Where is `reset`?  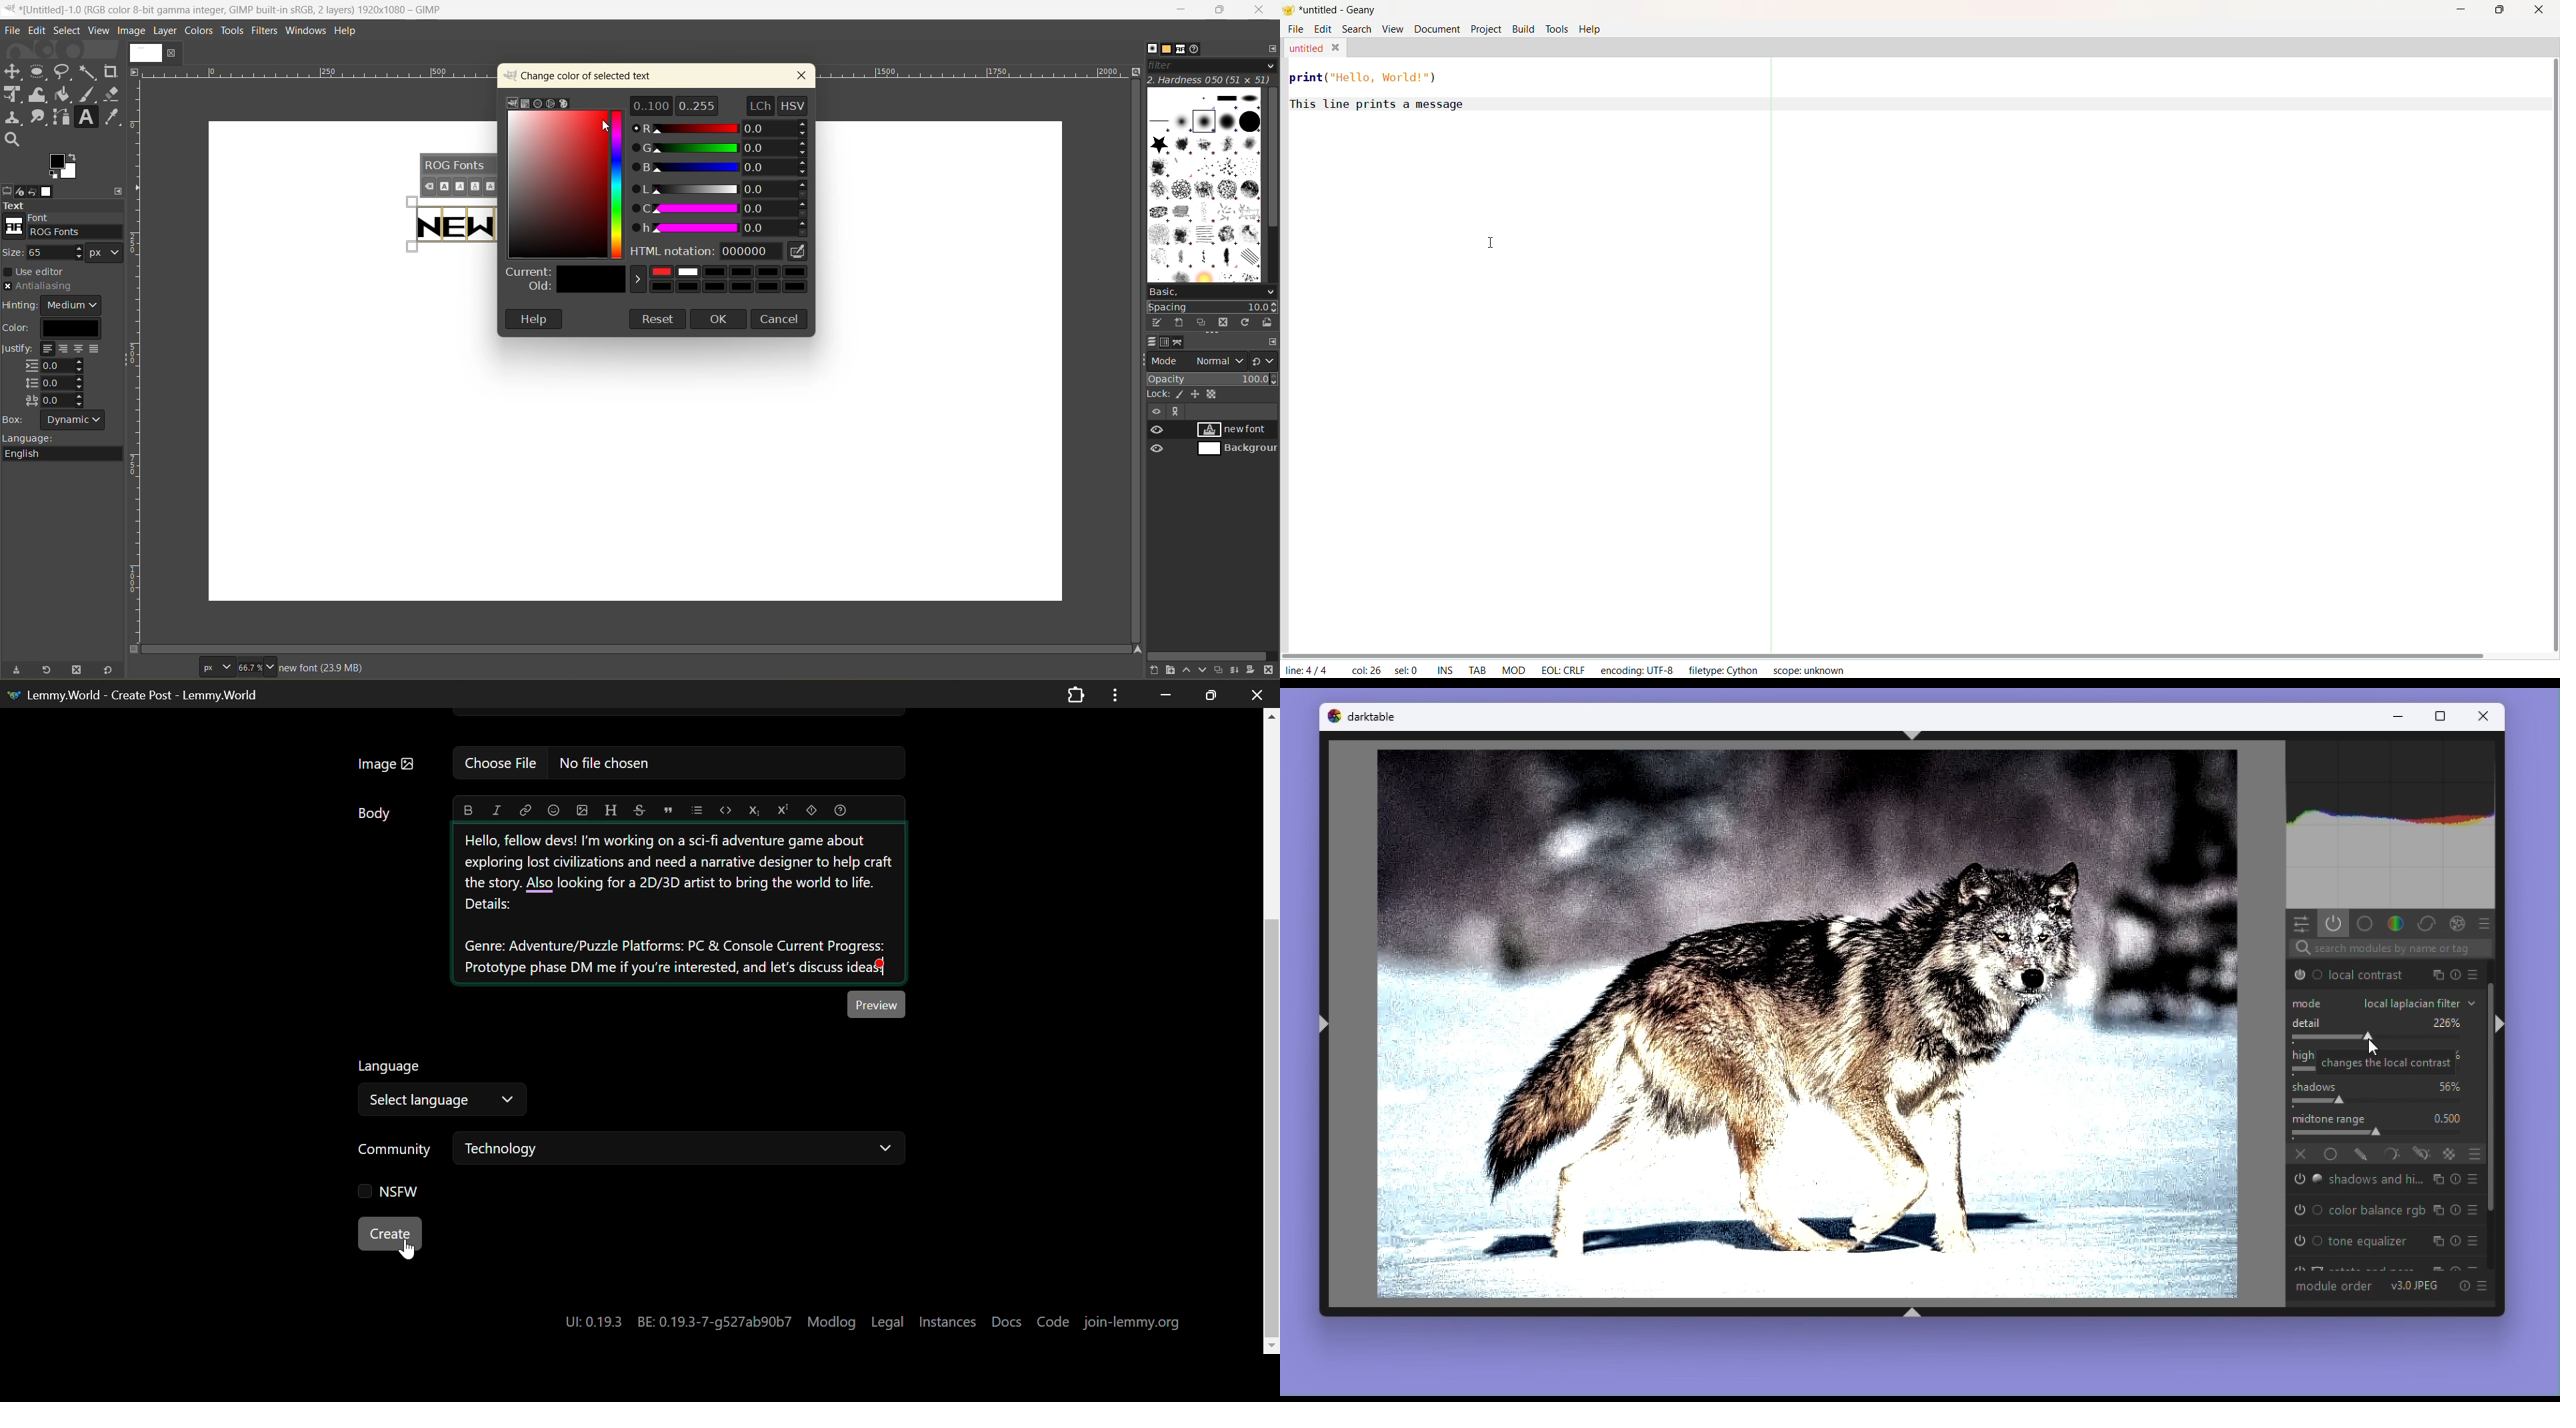
reset is located at coordinates (659, 321).